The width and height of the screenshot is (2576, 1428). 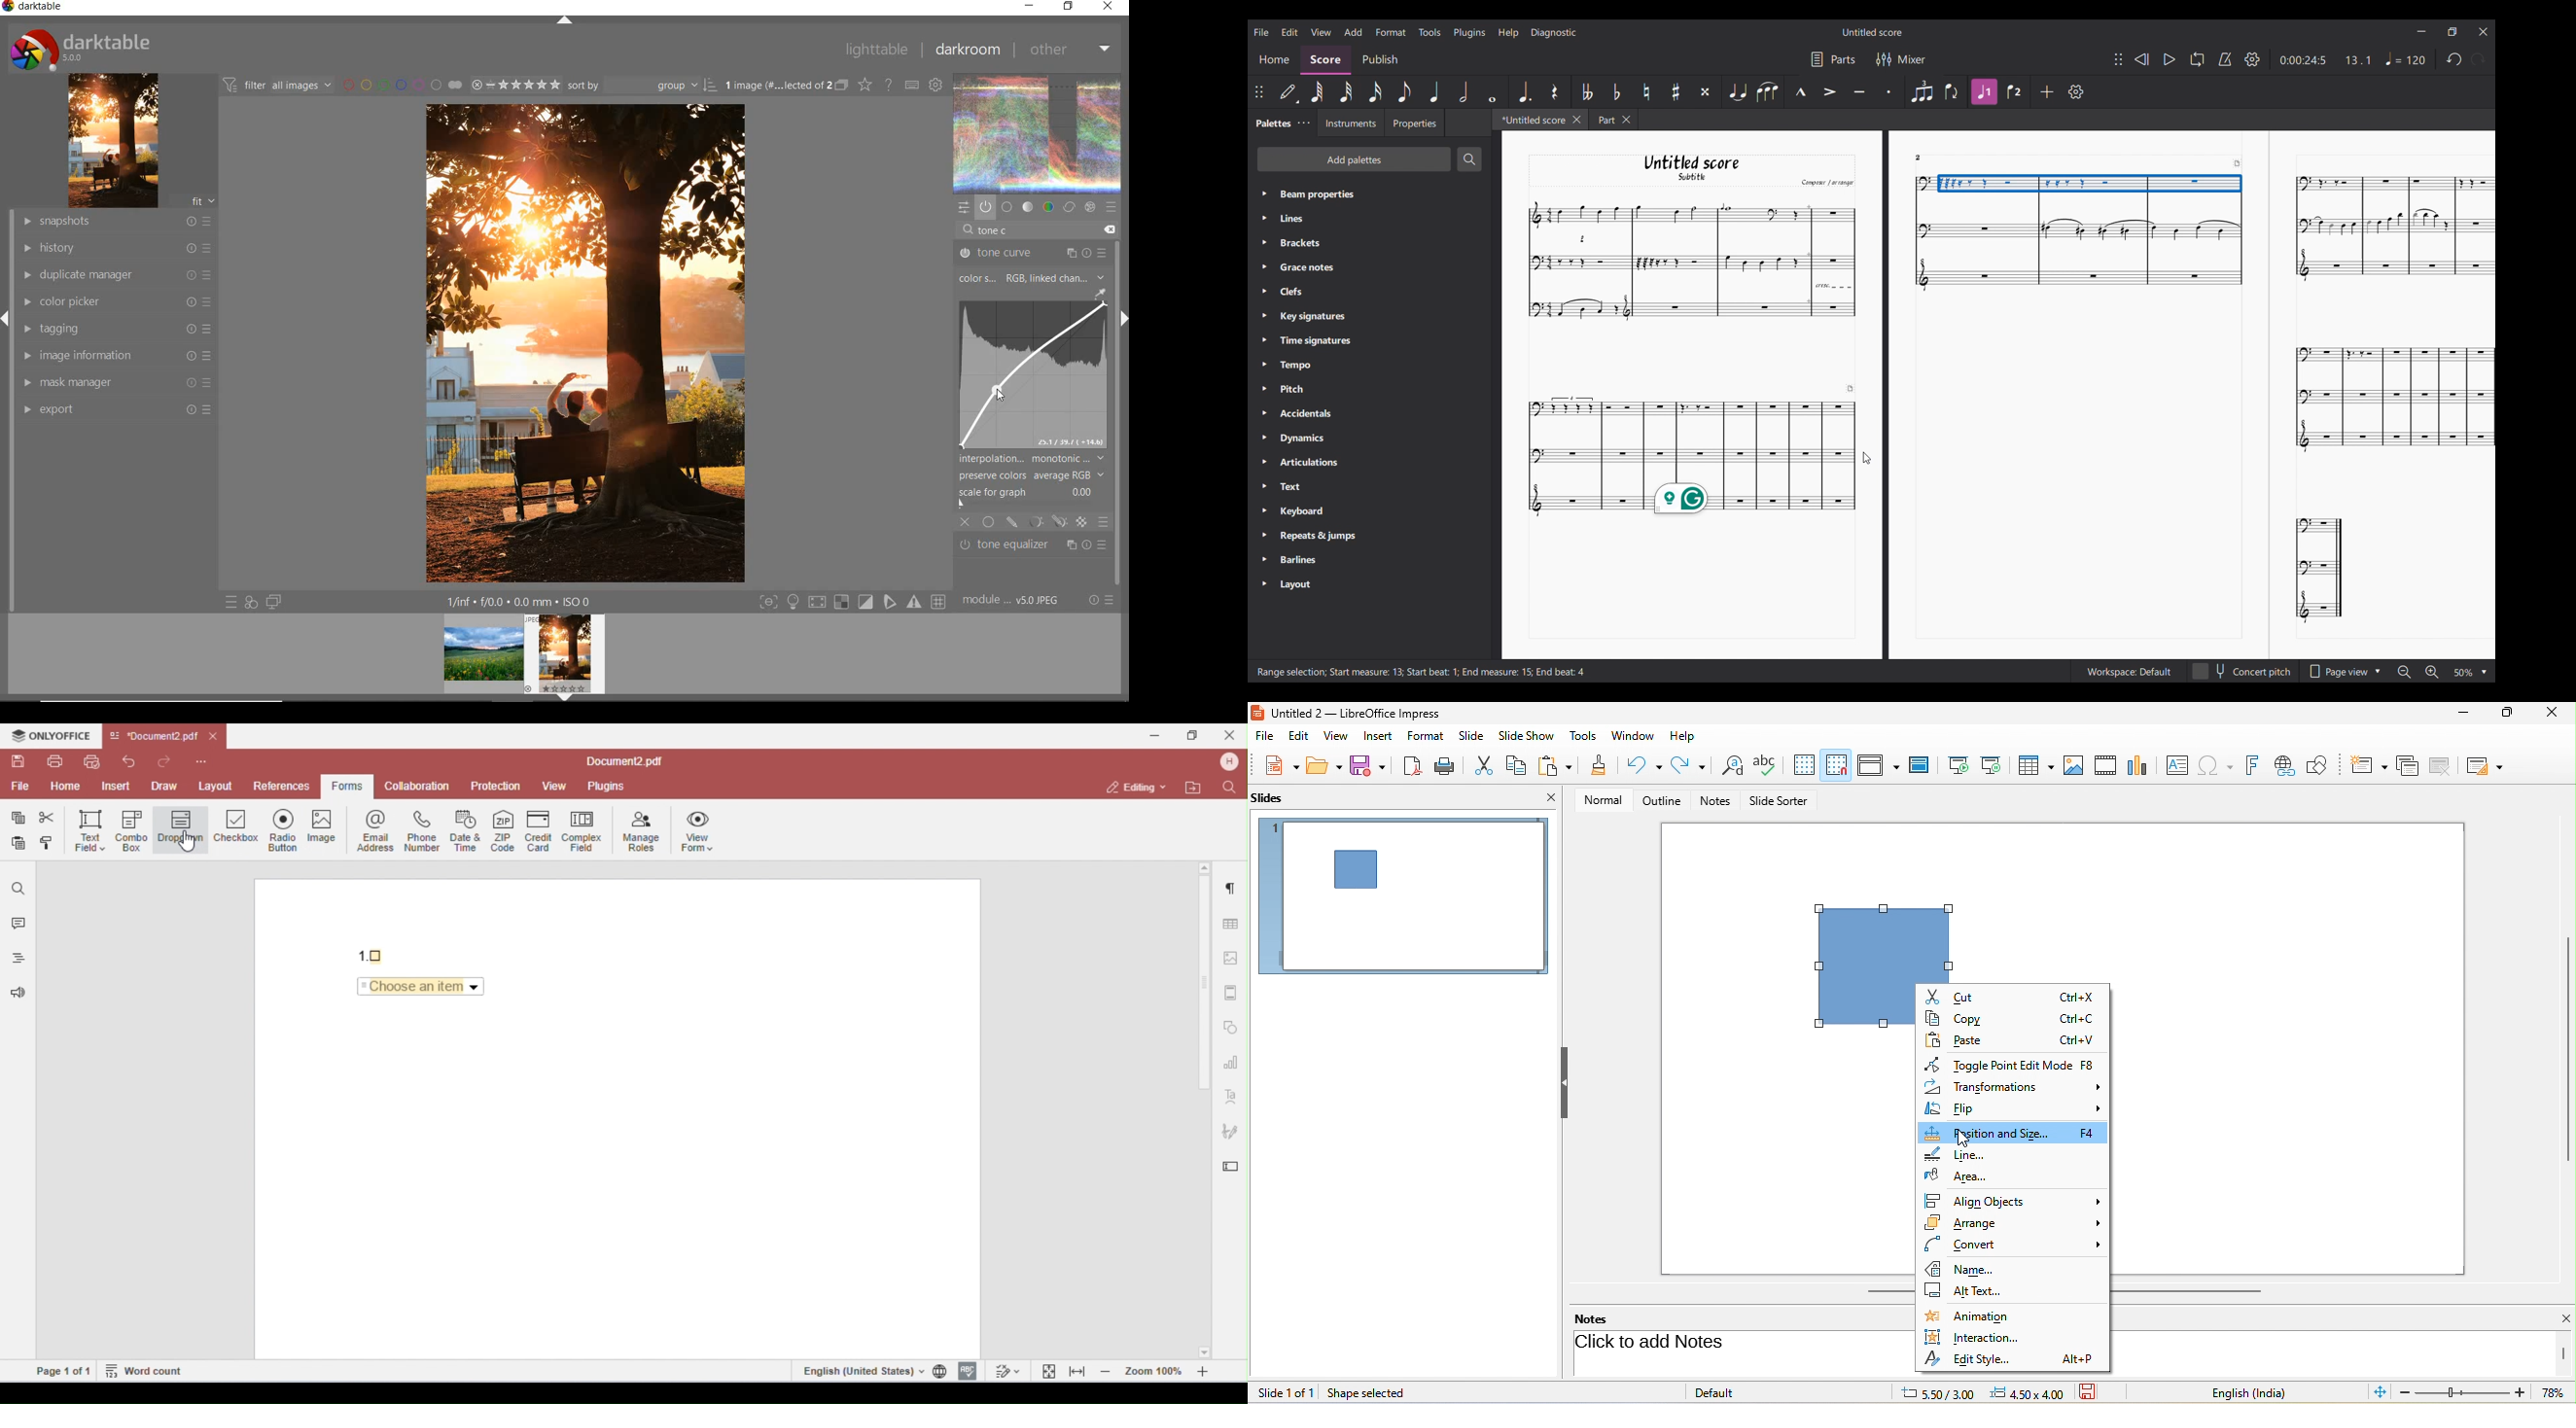 What do you see at coordinates (1029, 206) in the screenshot?
I see `tone` at bounding box center [1029, 206].